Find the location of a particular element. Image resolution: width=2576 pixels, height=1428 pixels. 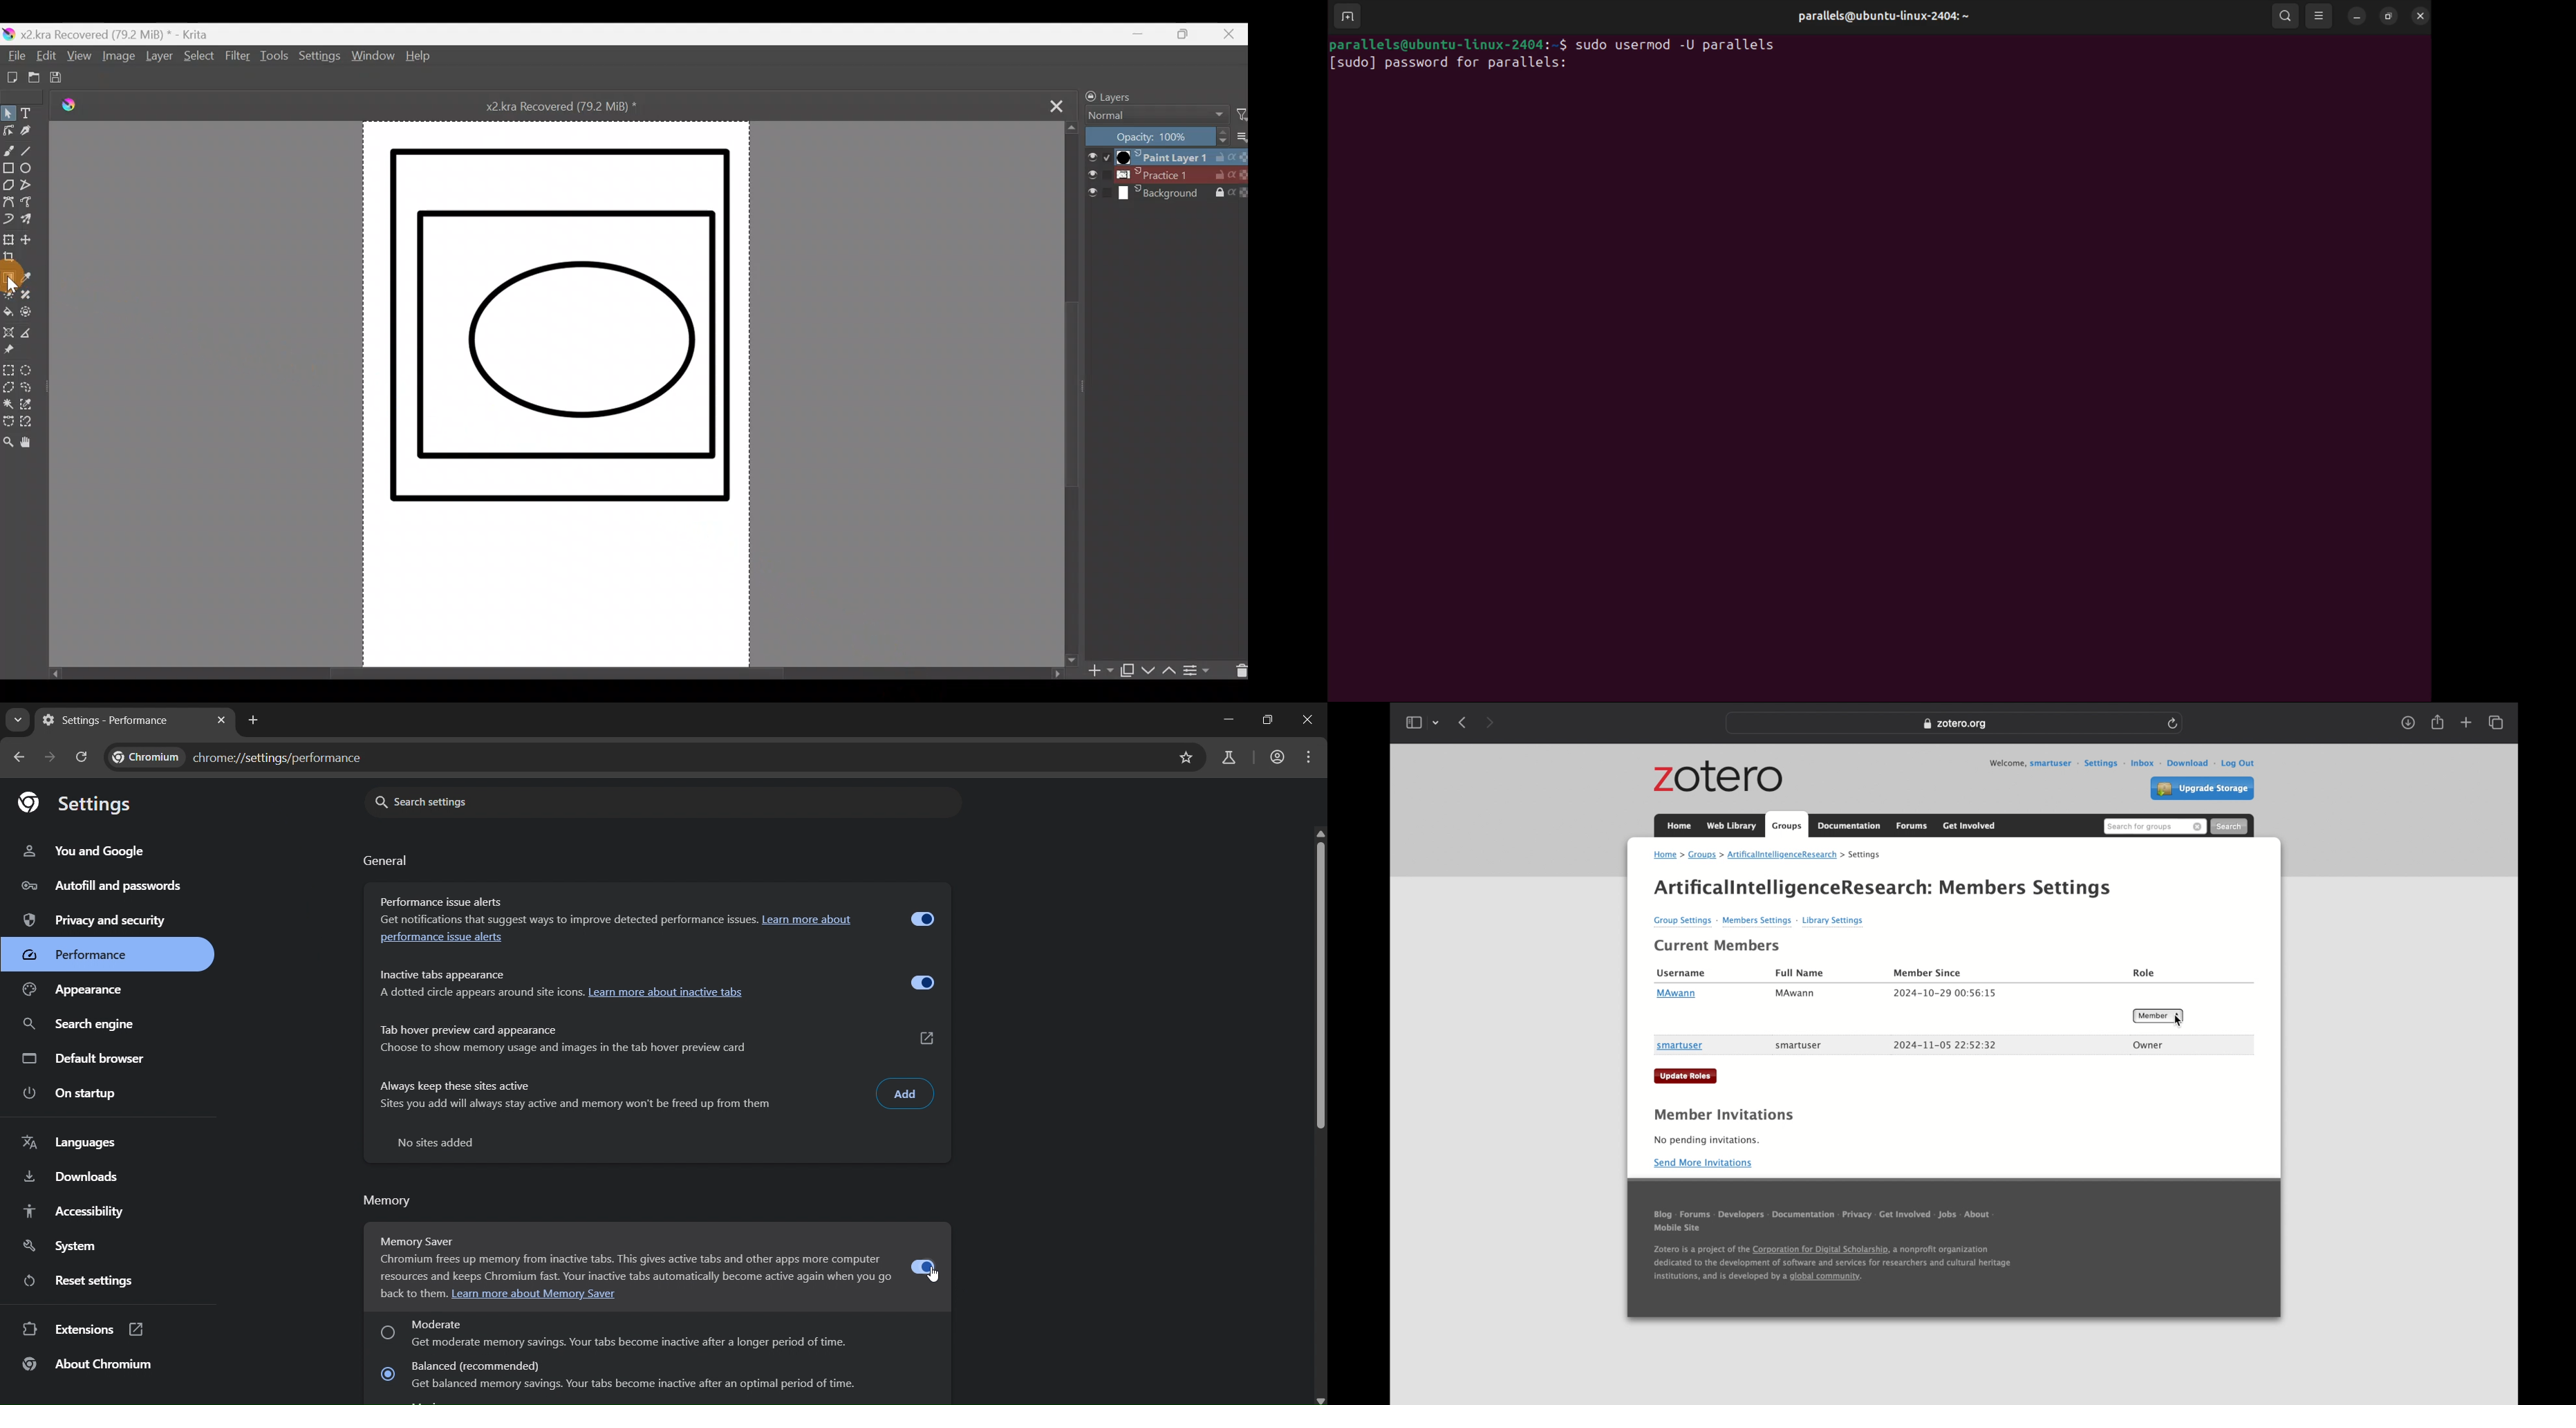

show tab overview is located at coordinates (2497, 723).